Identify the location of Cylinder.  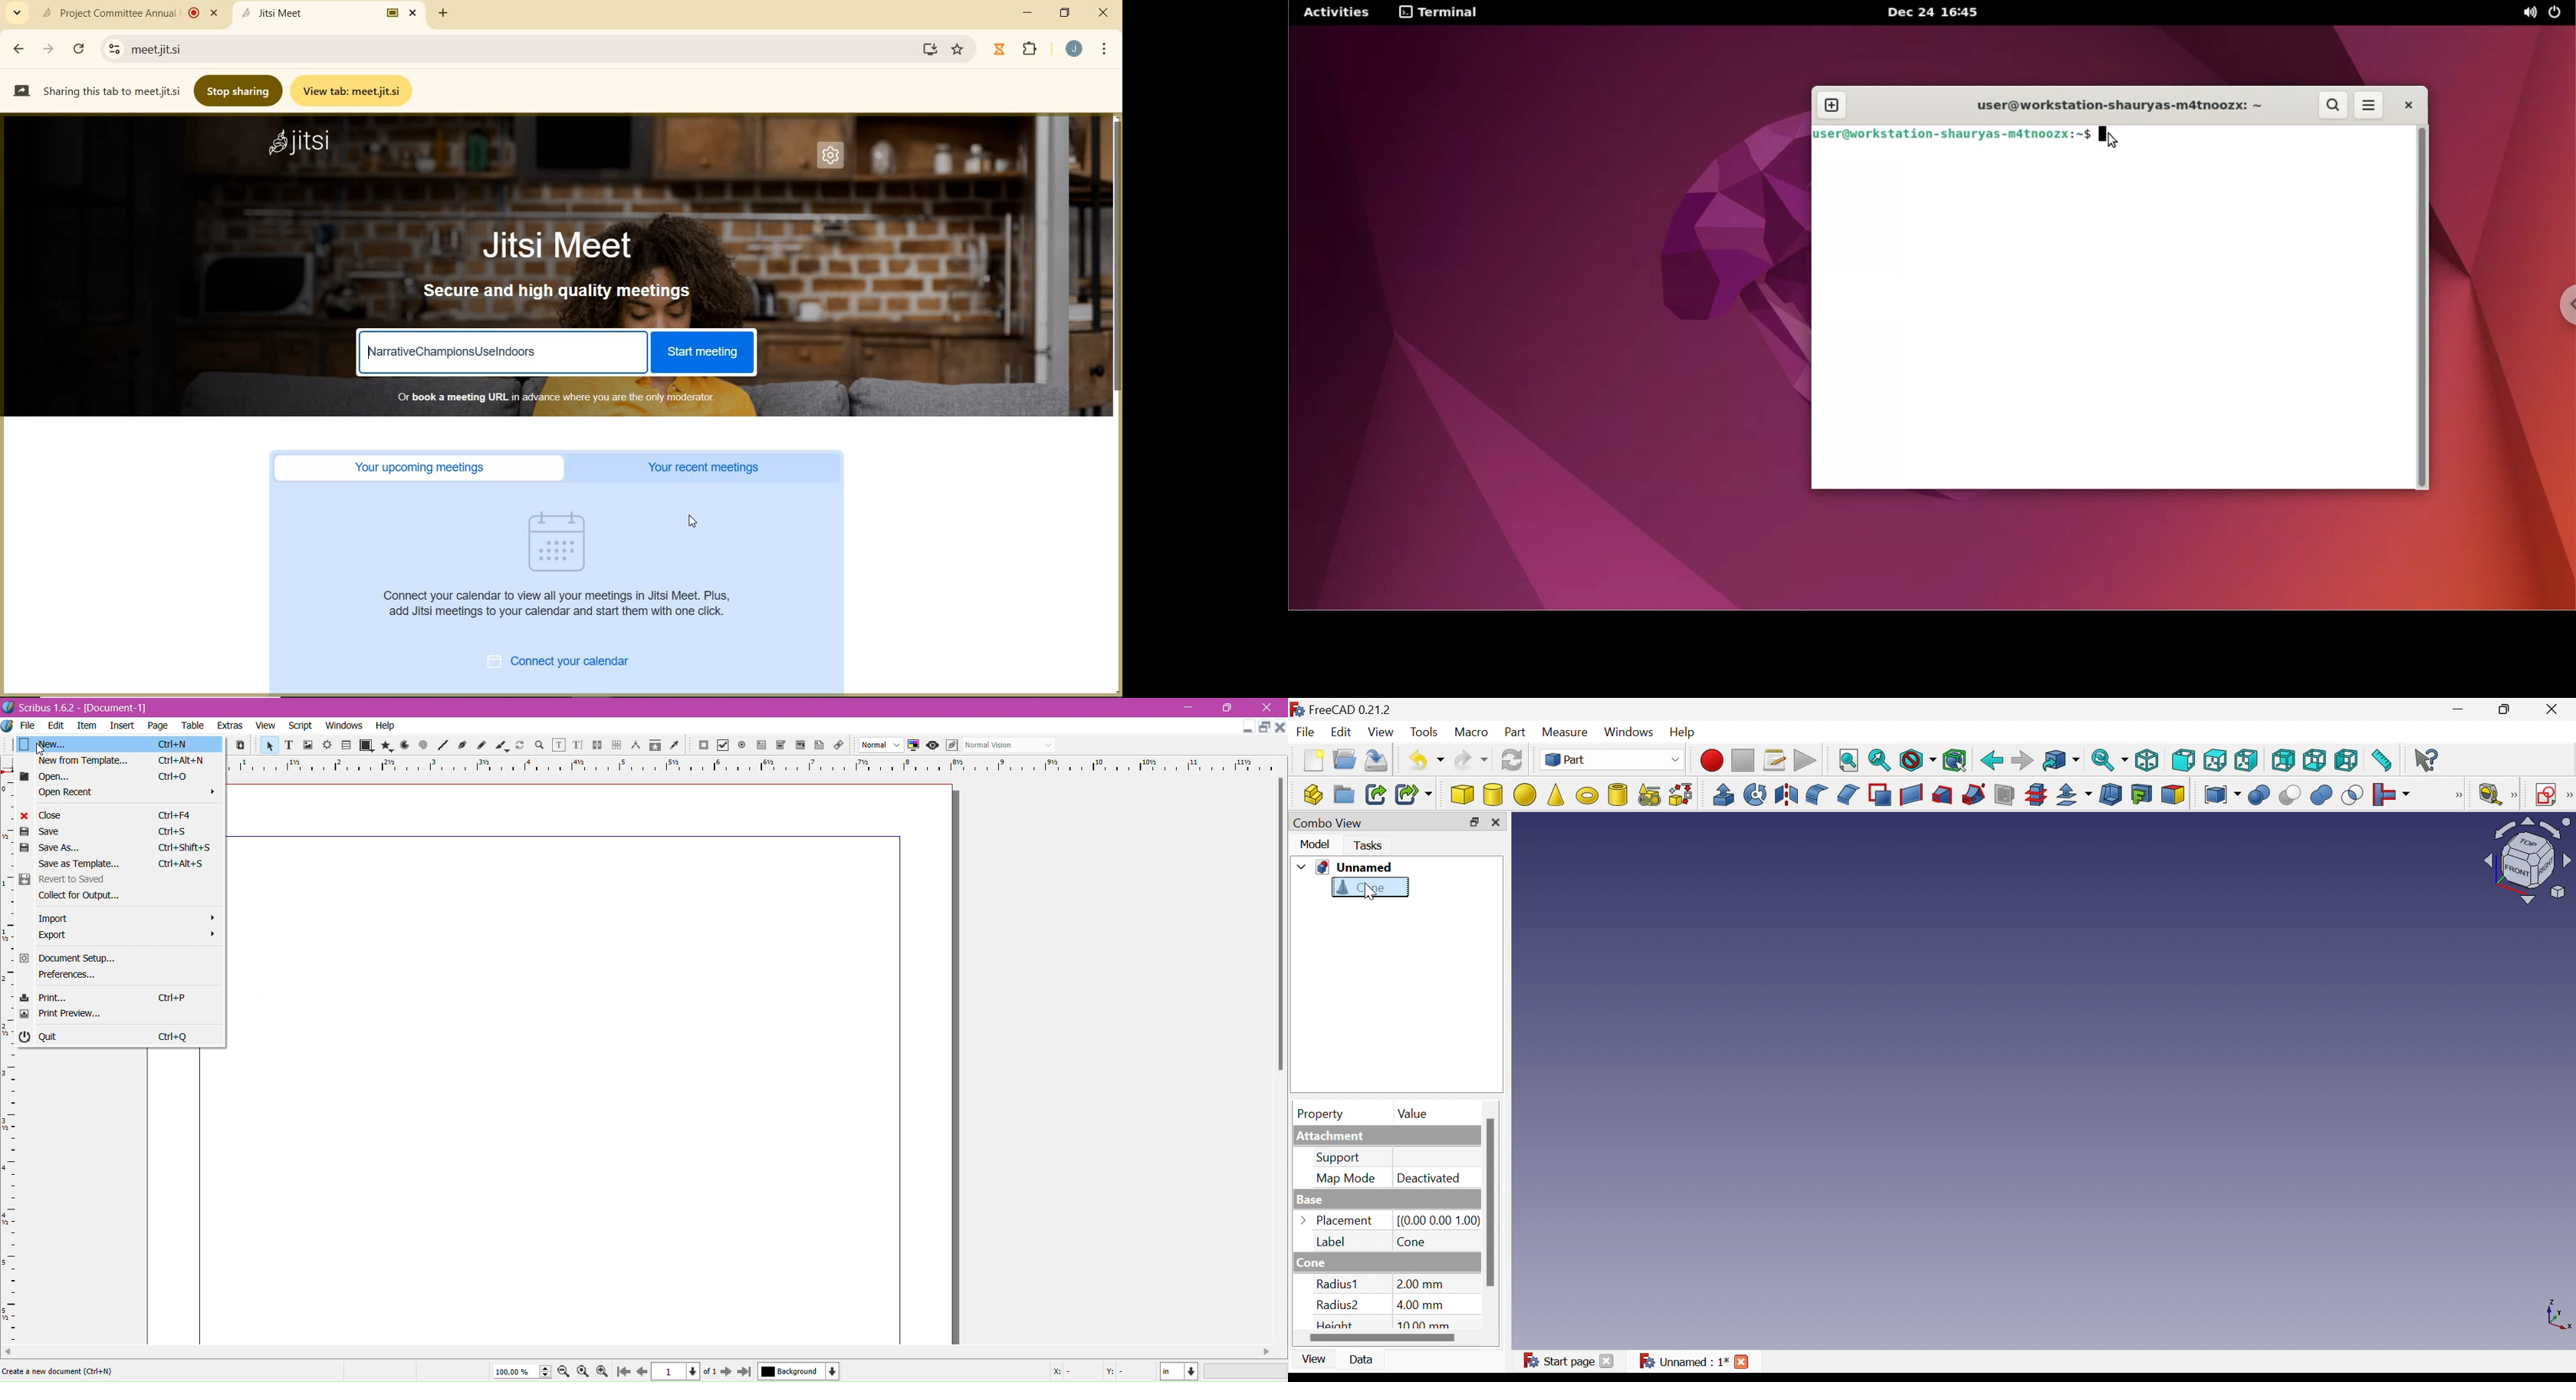
(1492, 796).